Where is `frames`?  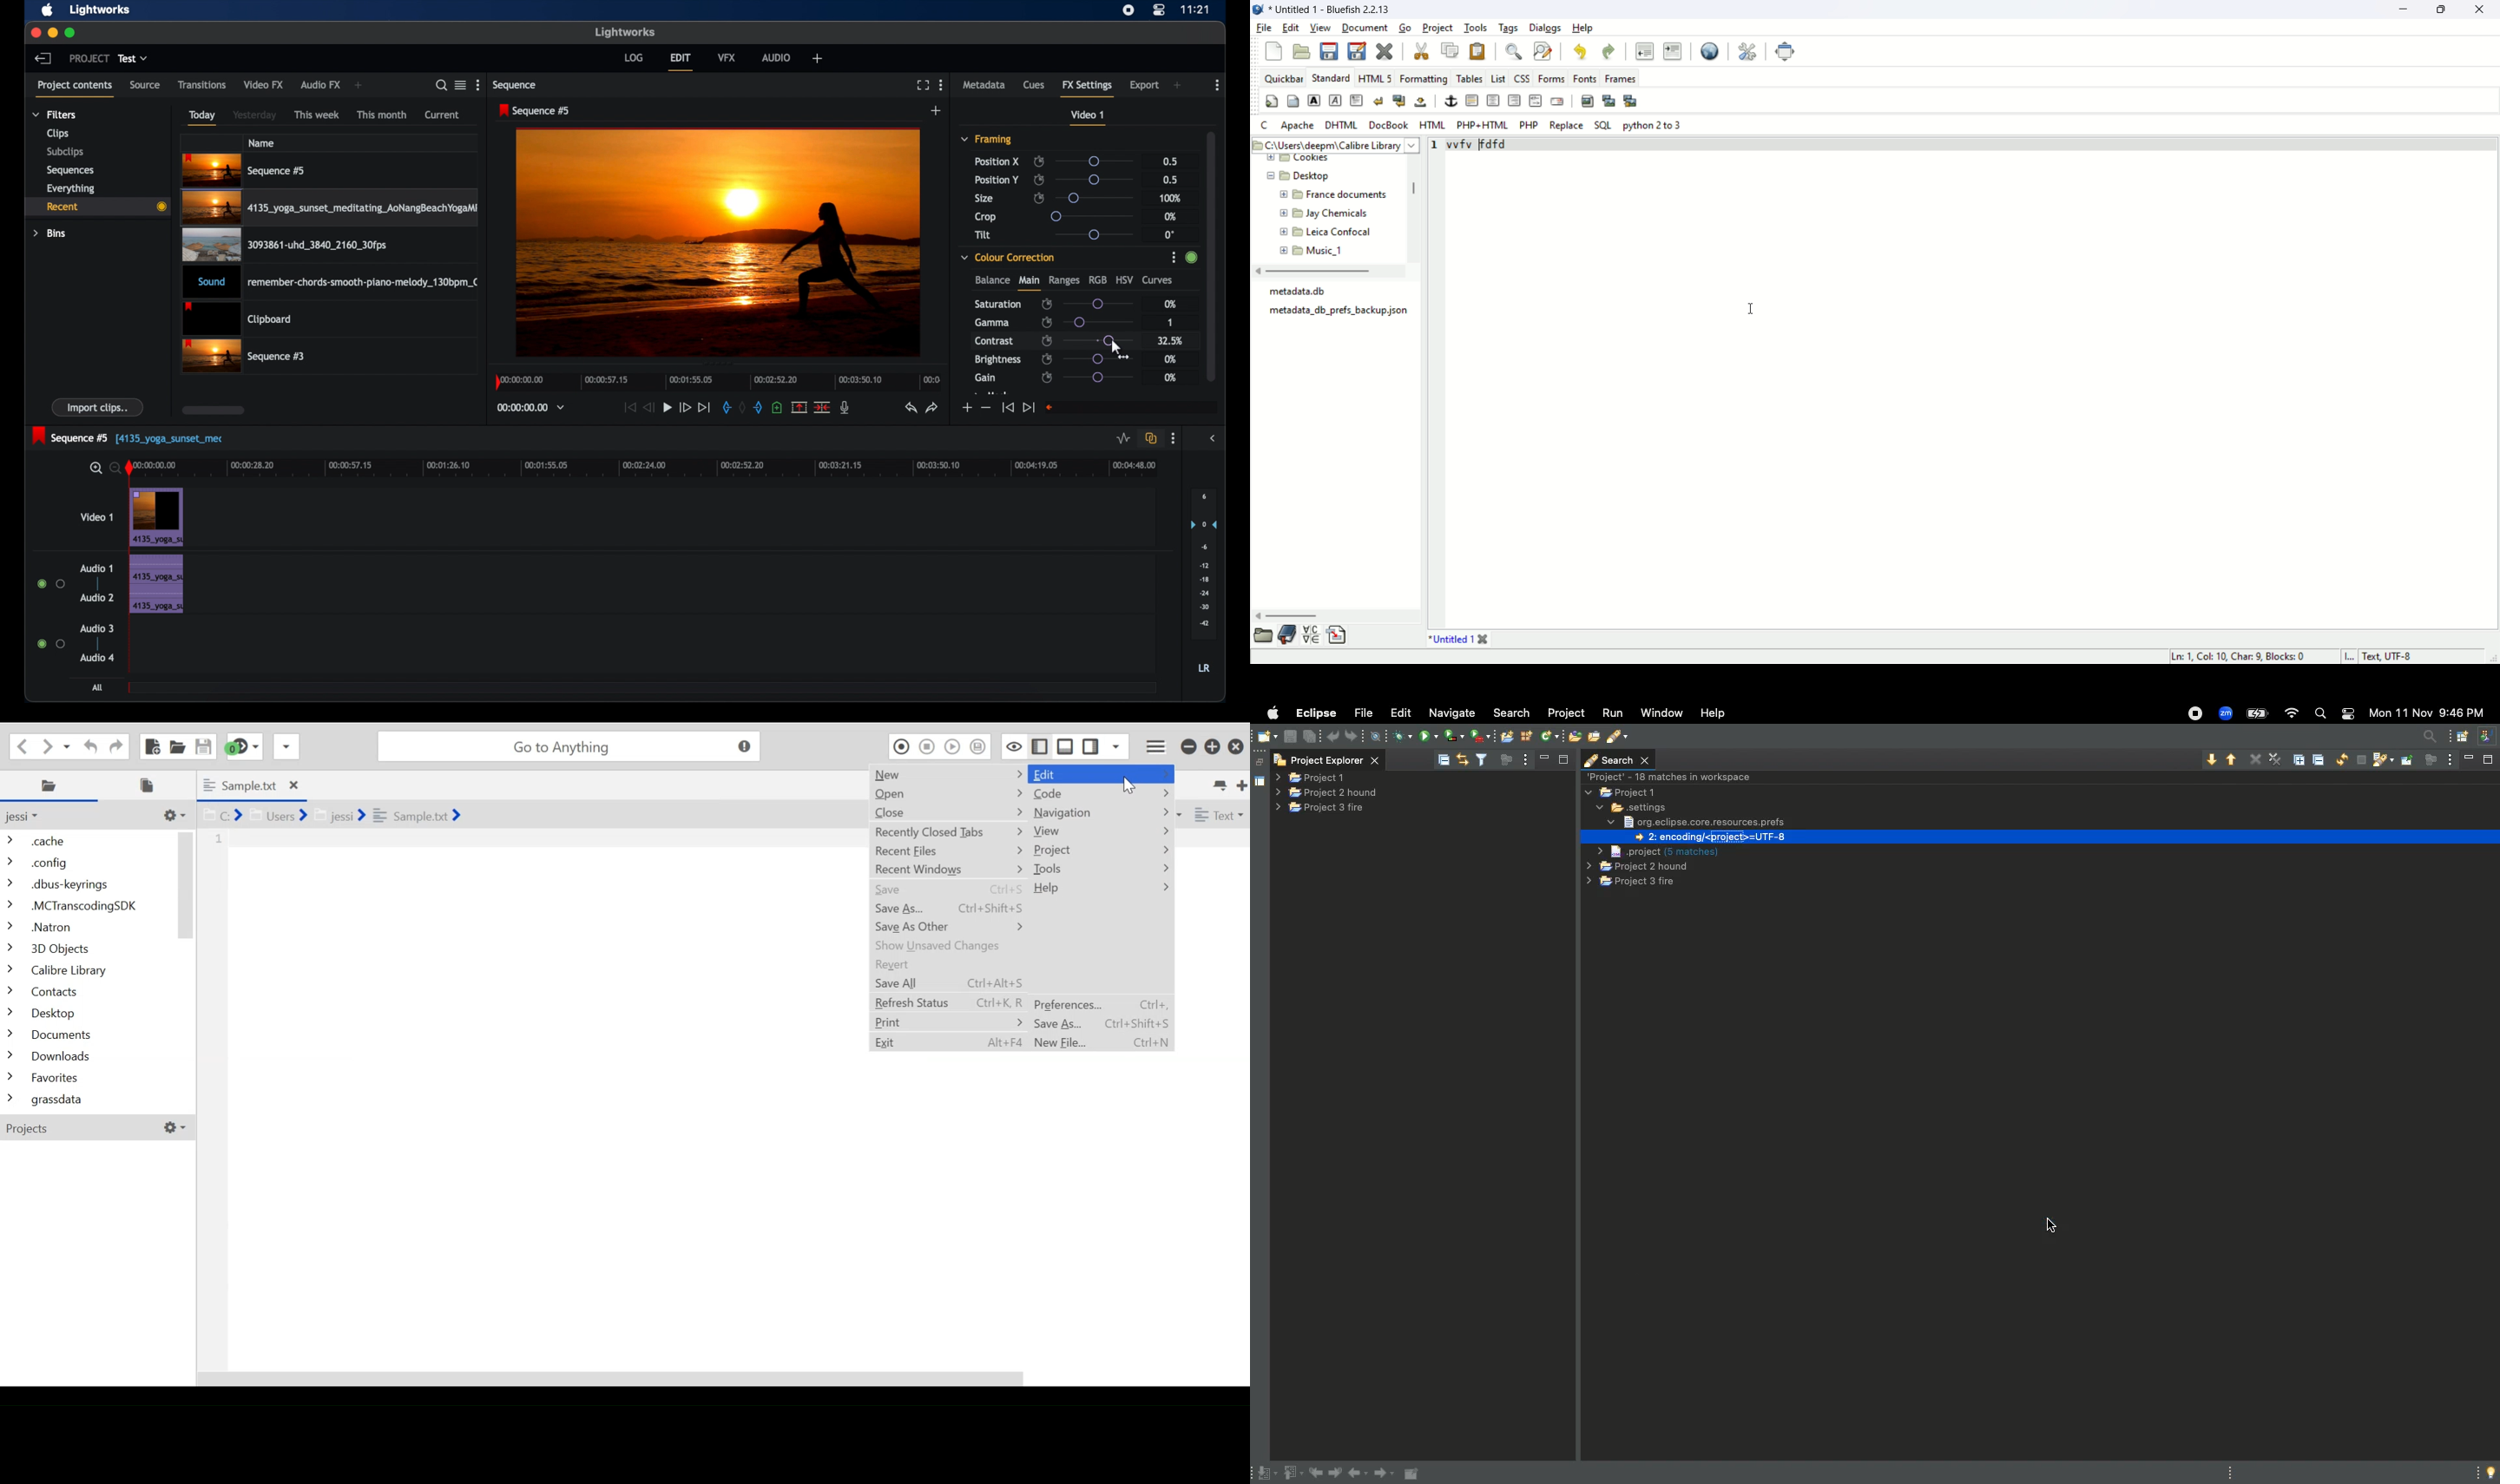 frames is located at coordinates (1622, 78).